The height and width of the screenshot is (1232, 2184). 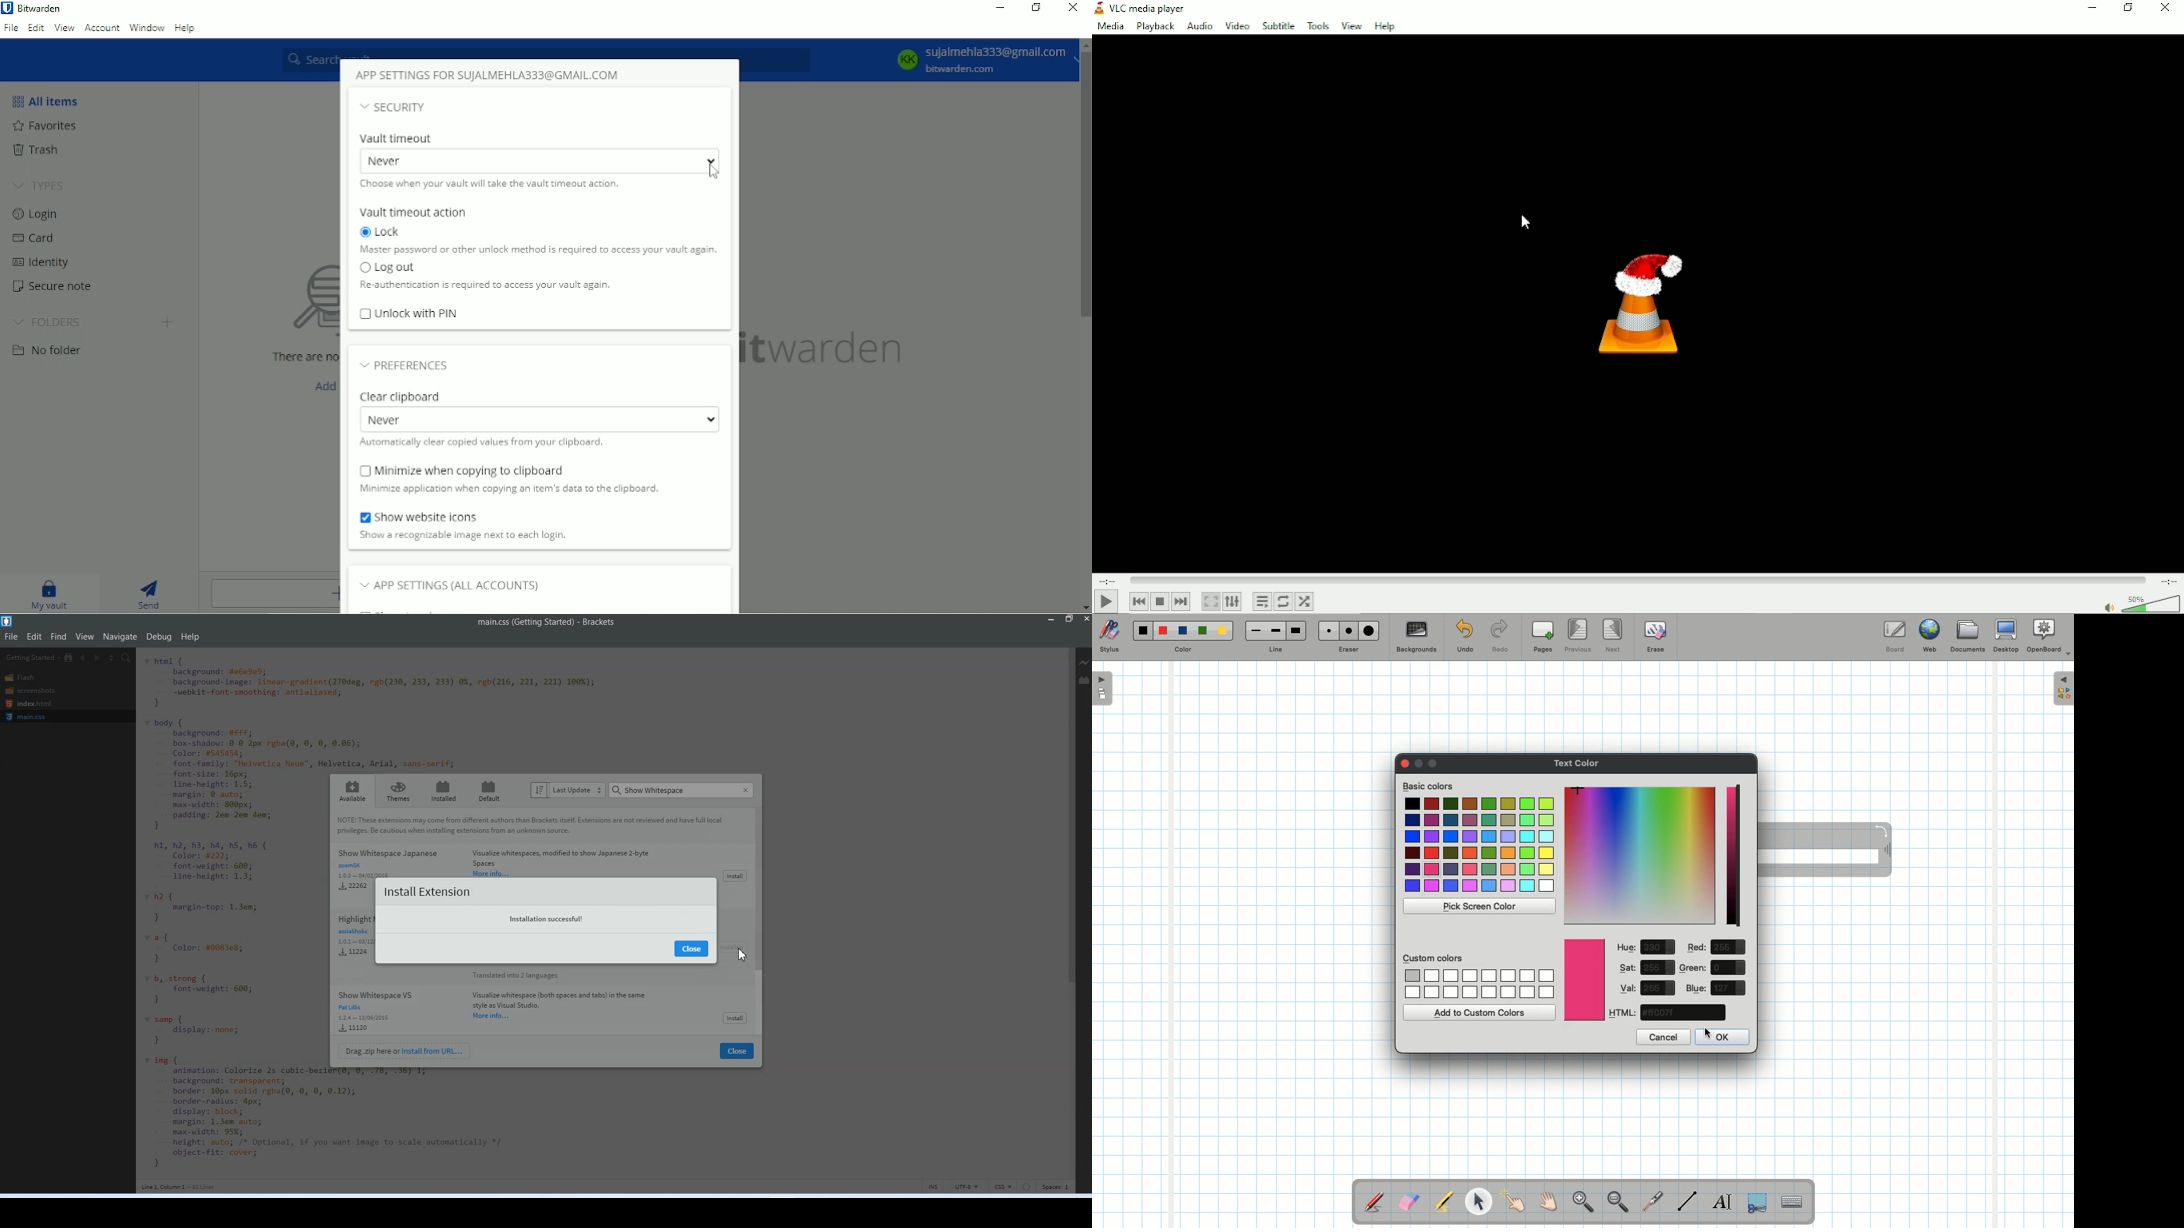 What do you see at coordinates (1443, 1203) in the screenshot?
I see `Highlighter` at bounding box center [1443, 1203].